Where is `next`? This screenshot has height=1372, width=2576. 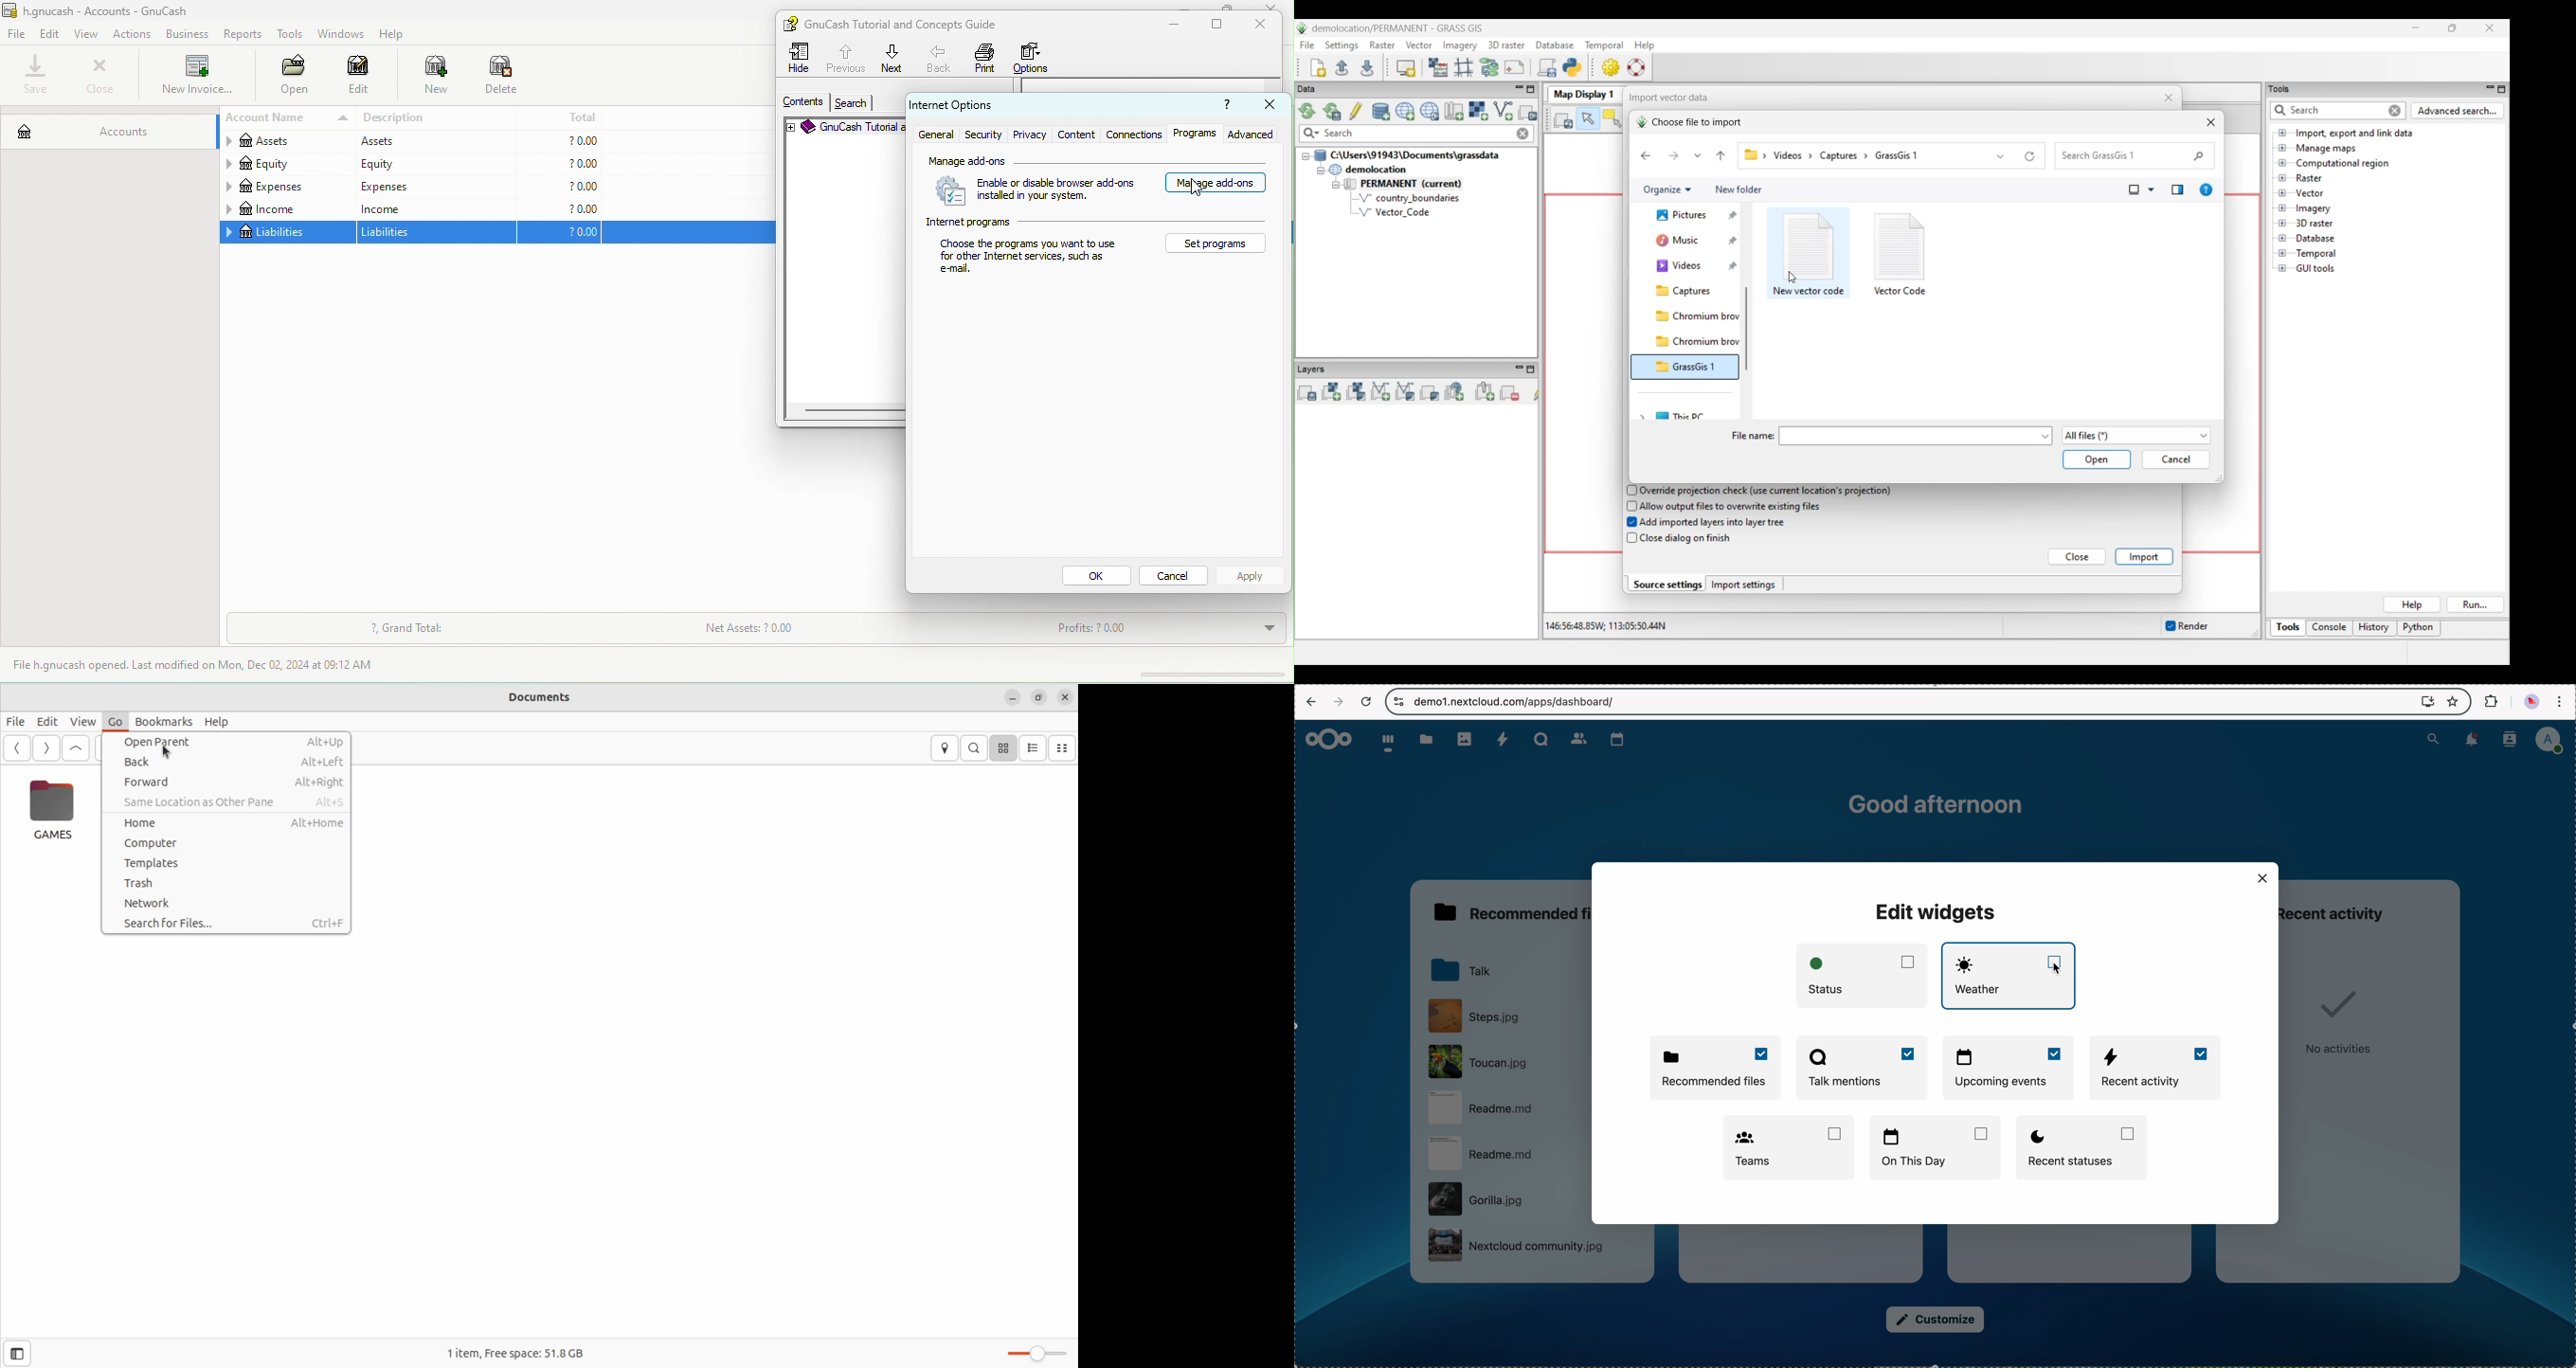
next is located at coordinates (892, 58).